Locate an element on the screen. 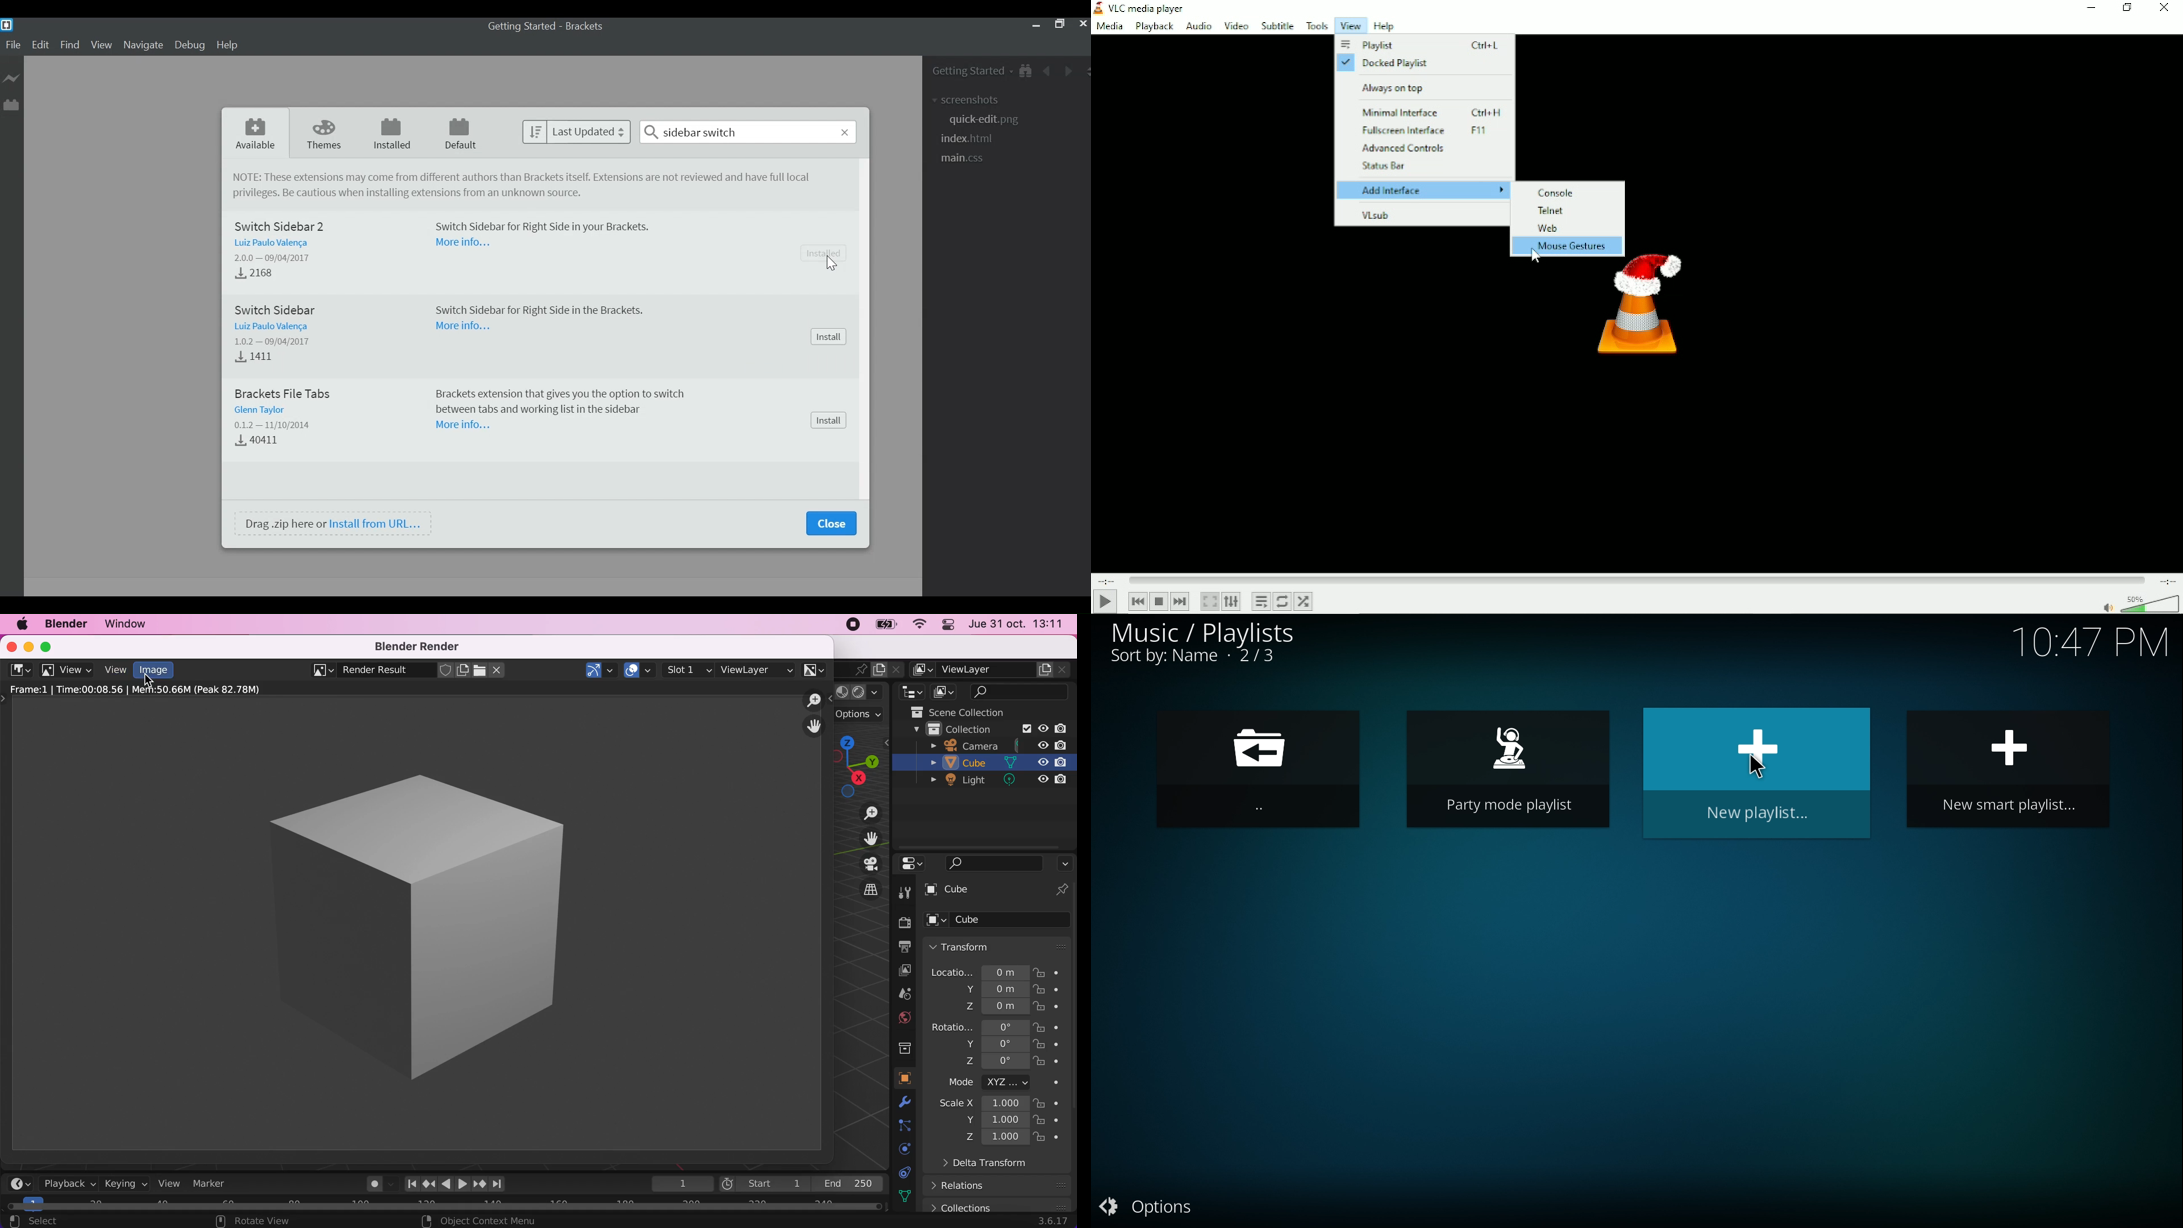 This screenshot has height=1232, width=2184. view is located at coordinates (68, 670).